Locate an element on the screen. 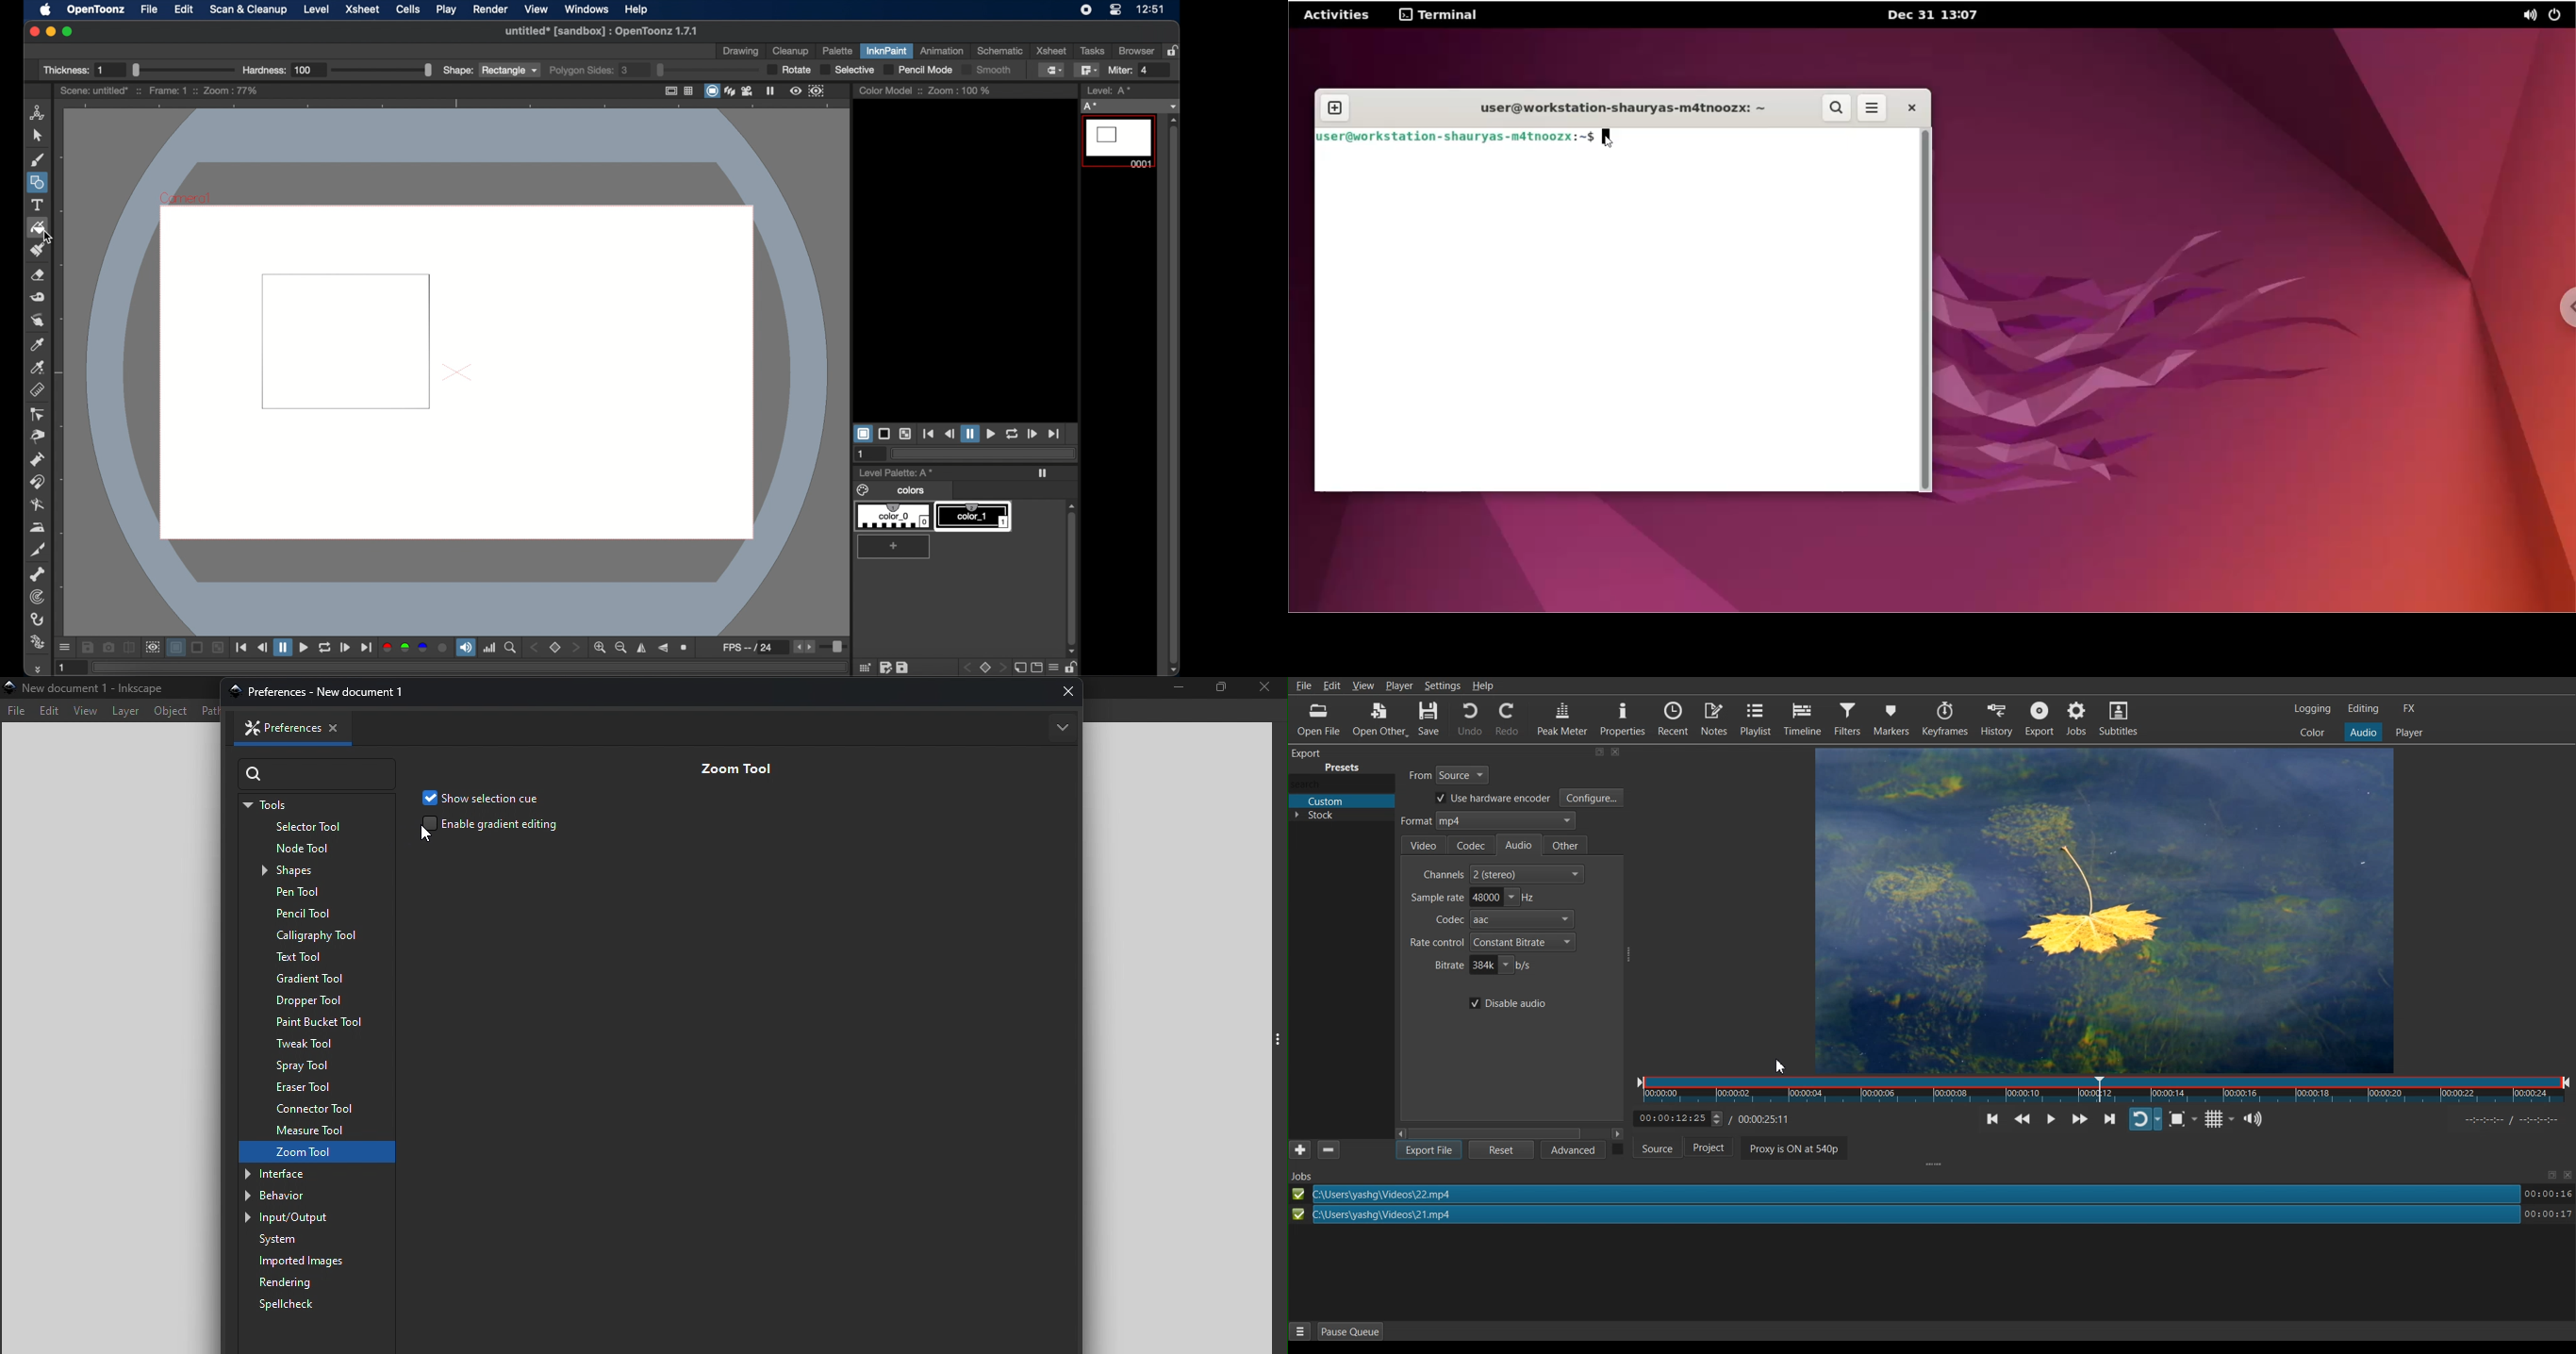  New document 1-Inincipe is located at coordinates (97, 688).